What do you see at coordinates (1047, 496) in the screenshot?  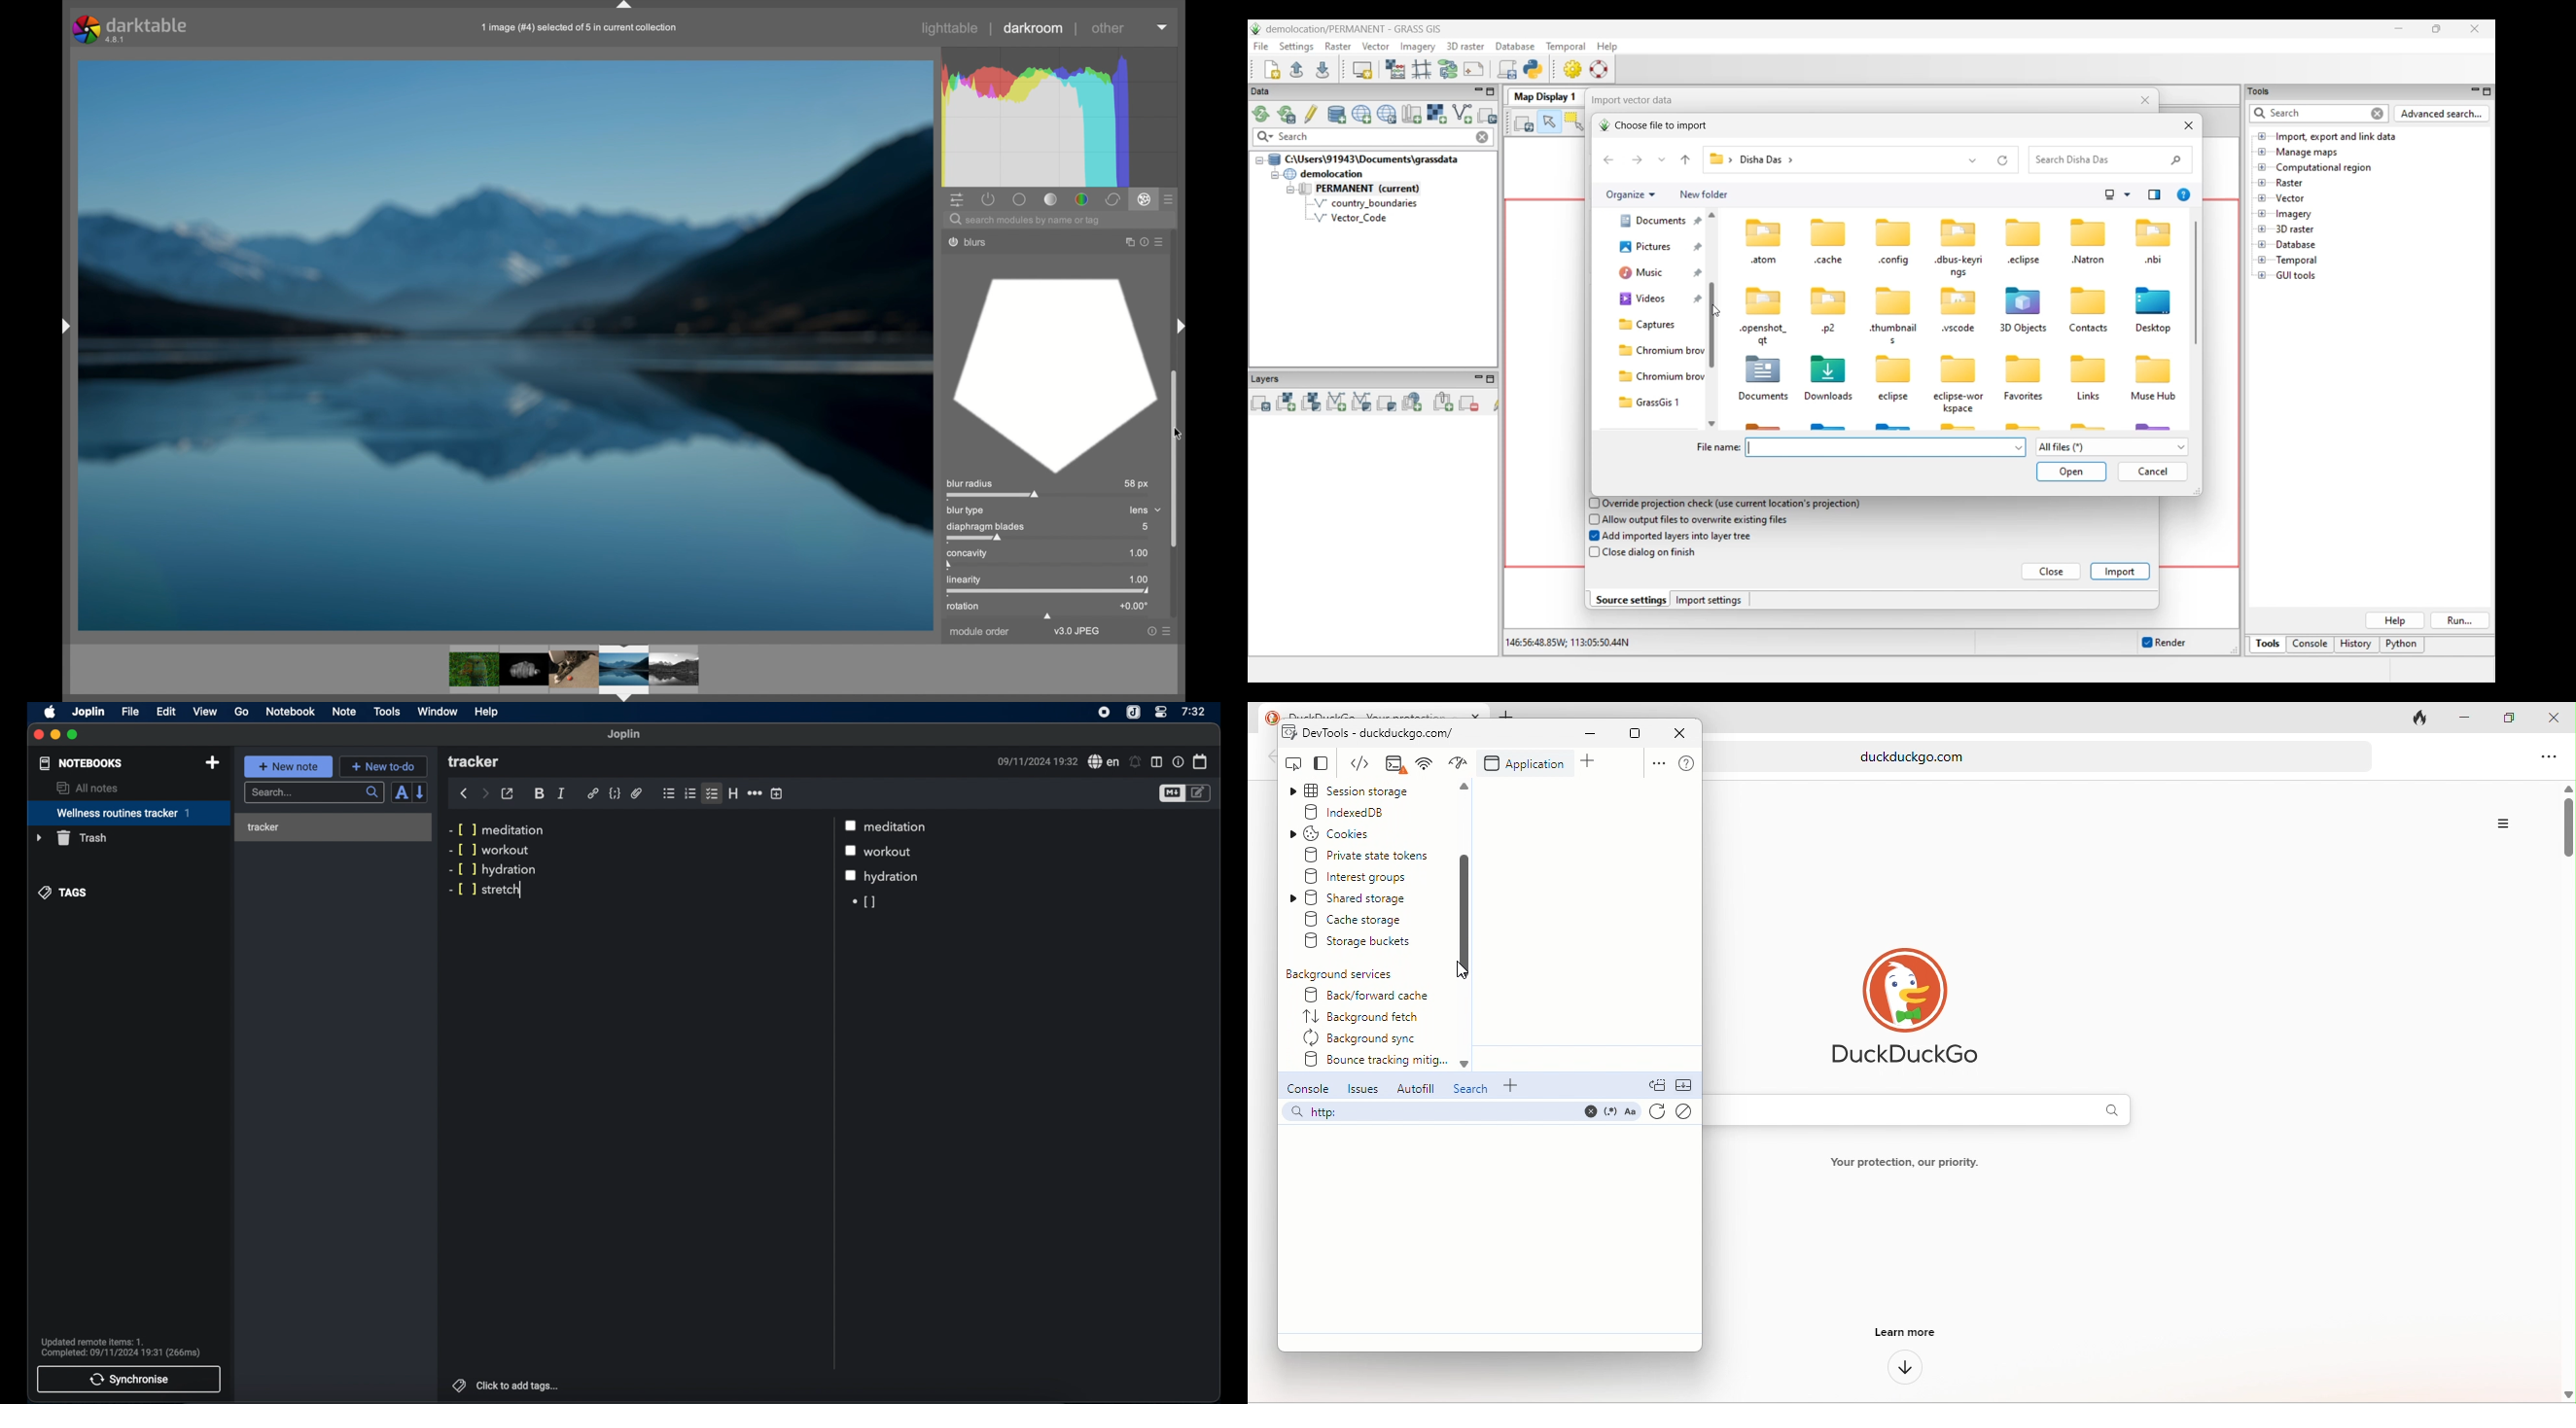 I see `slider` at bounding box center [1047, 496].